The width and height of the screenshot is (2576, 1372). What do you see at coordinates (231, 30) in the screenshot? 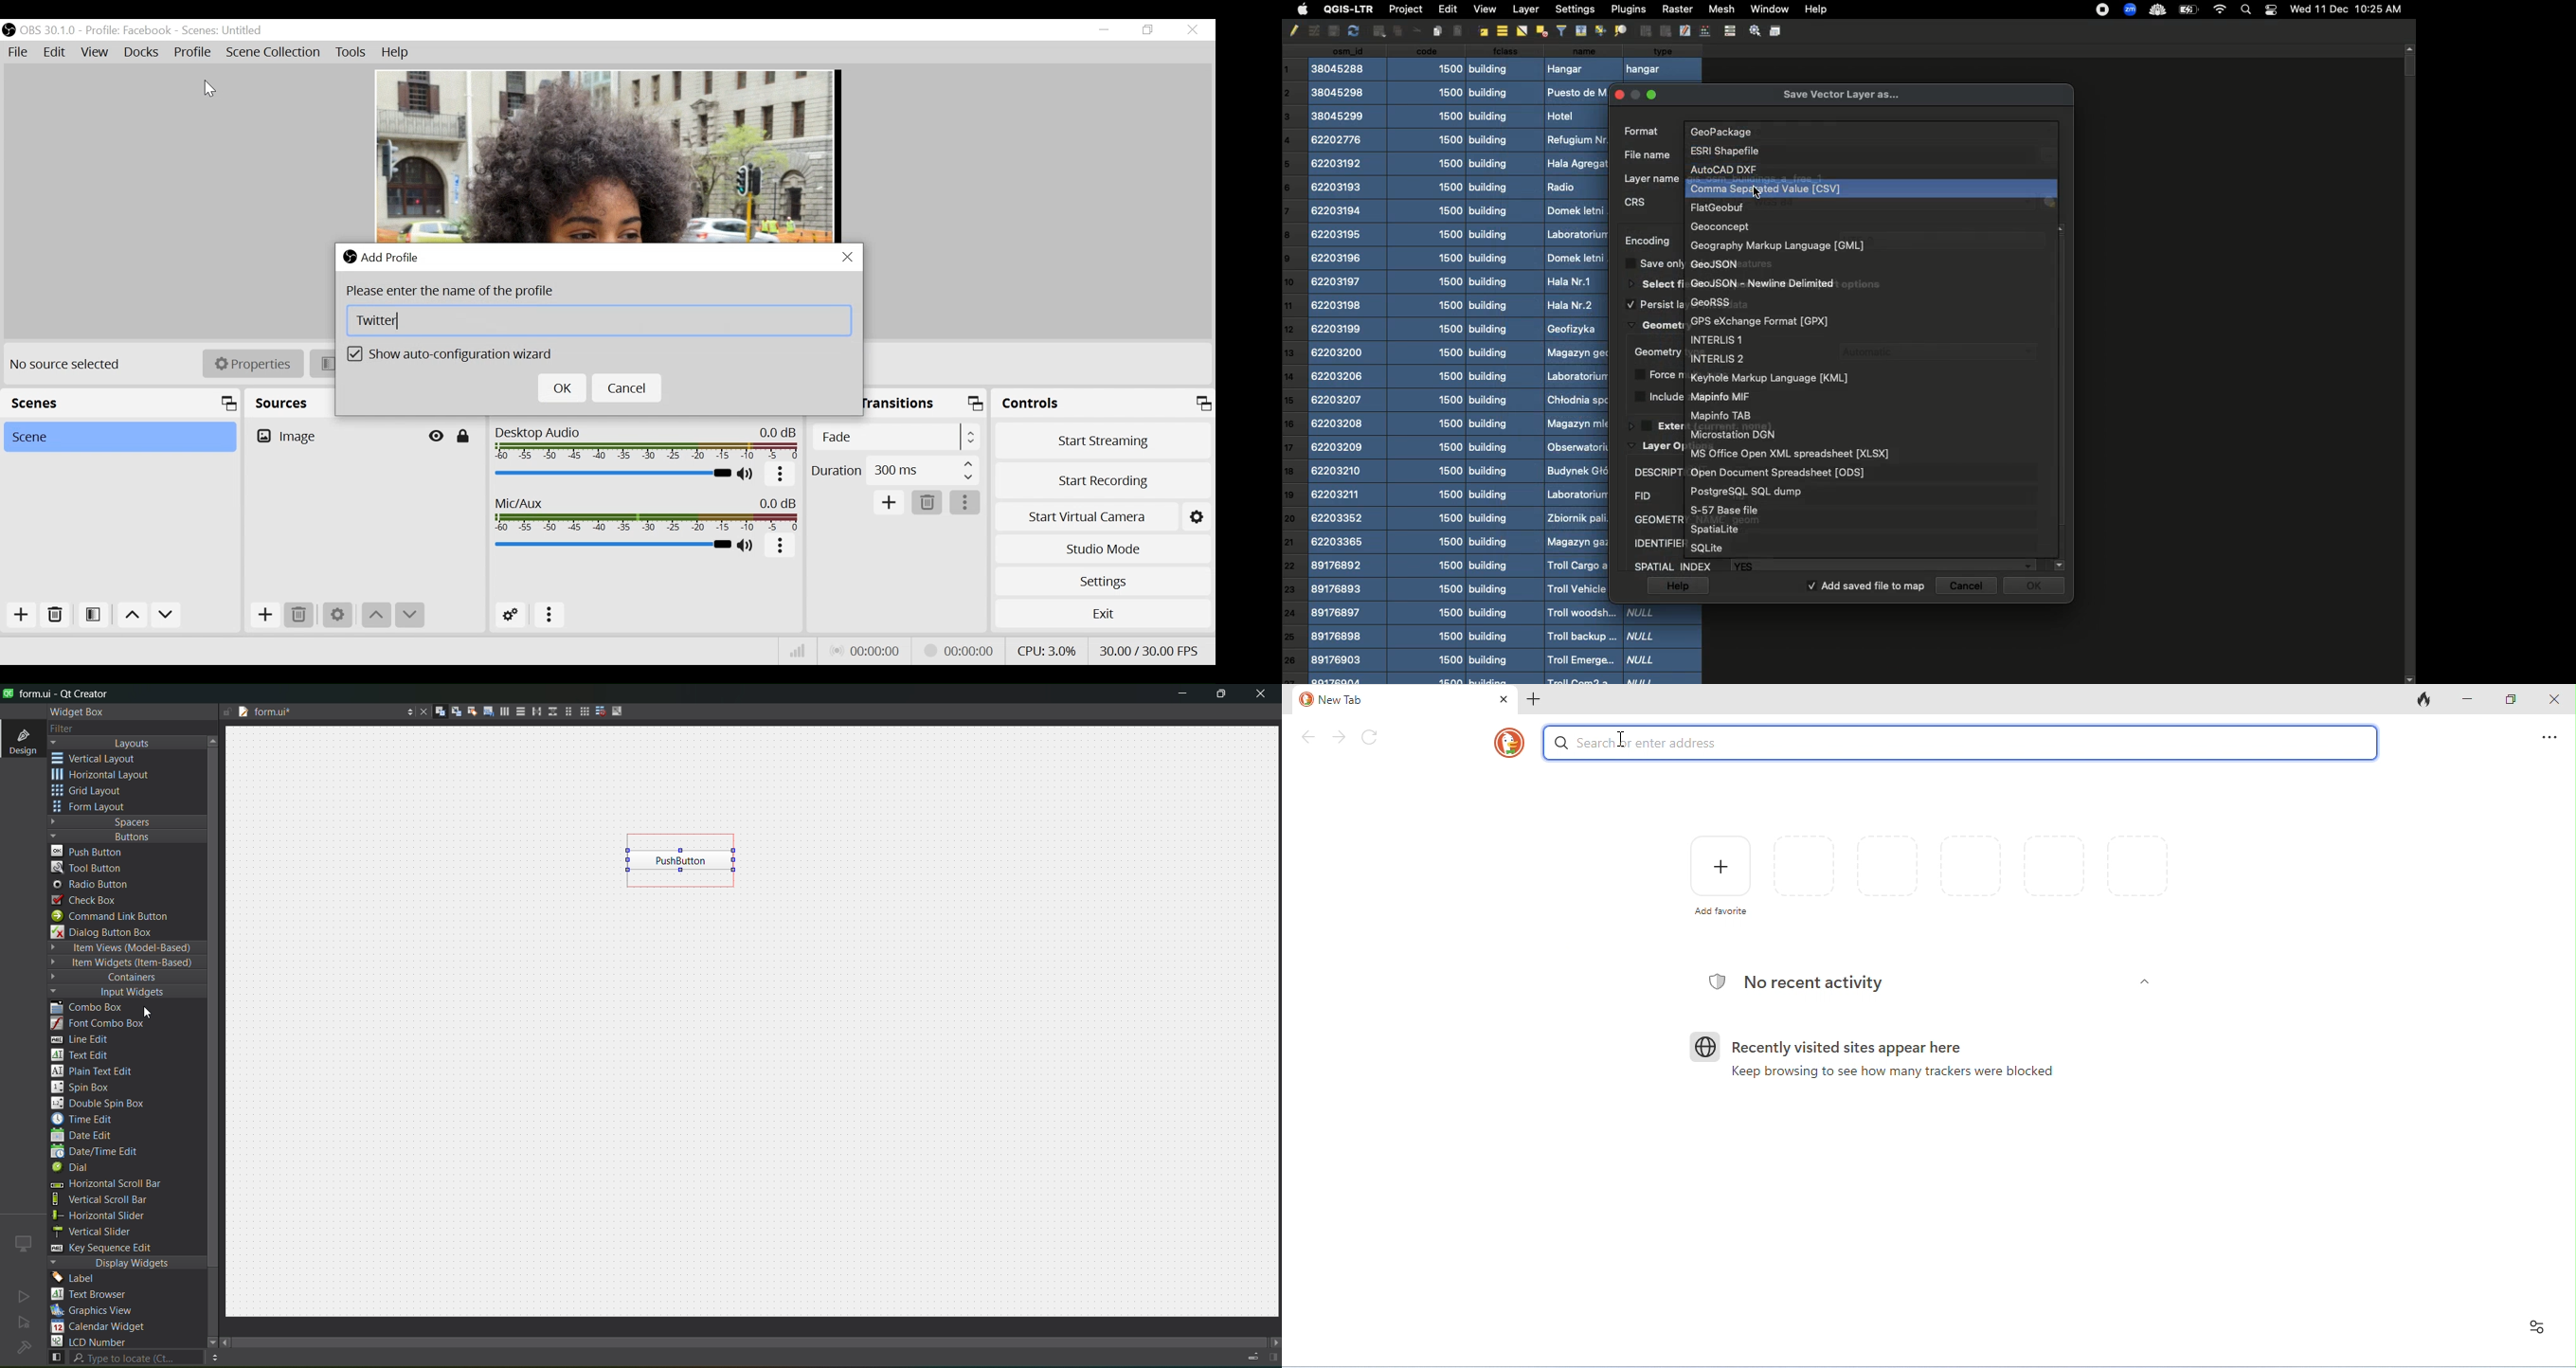
I see `Scenes Name` at bounding box center [231, 30].